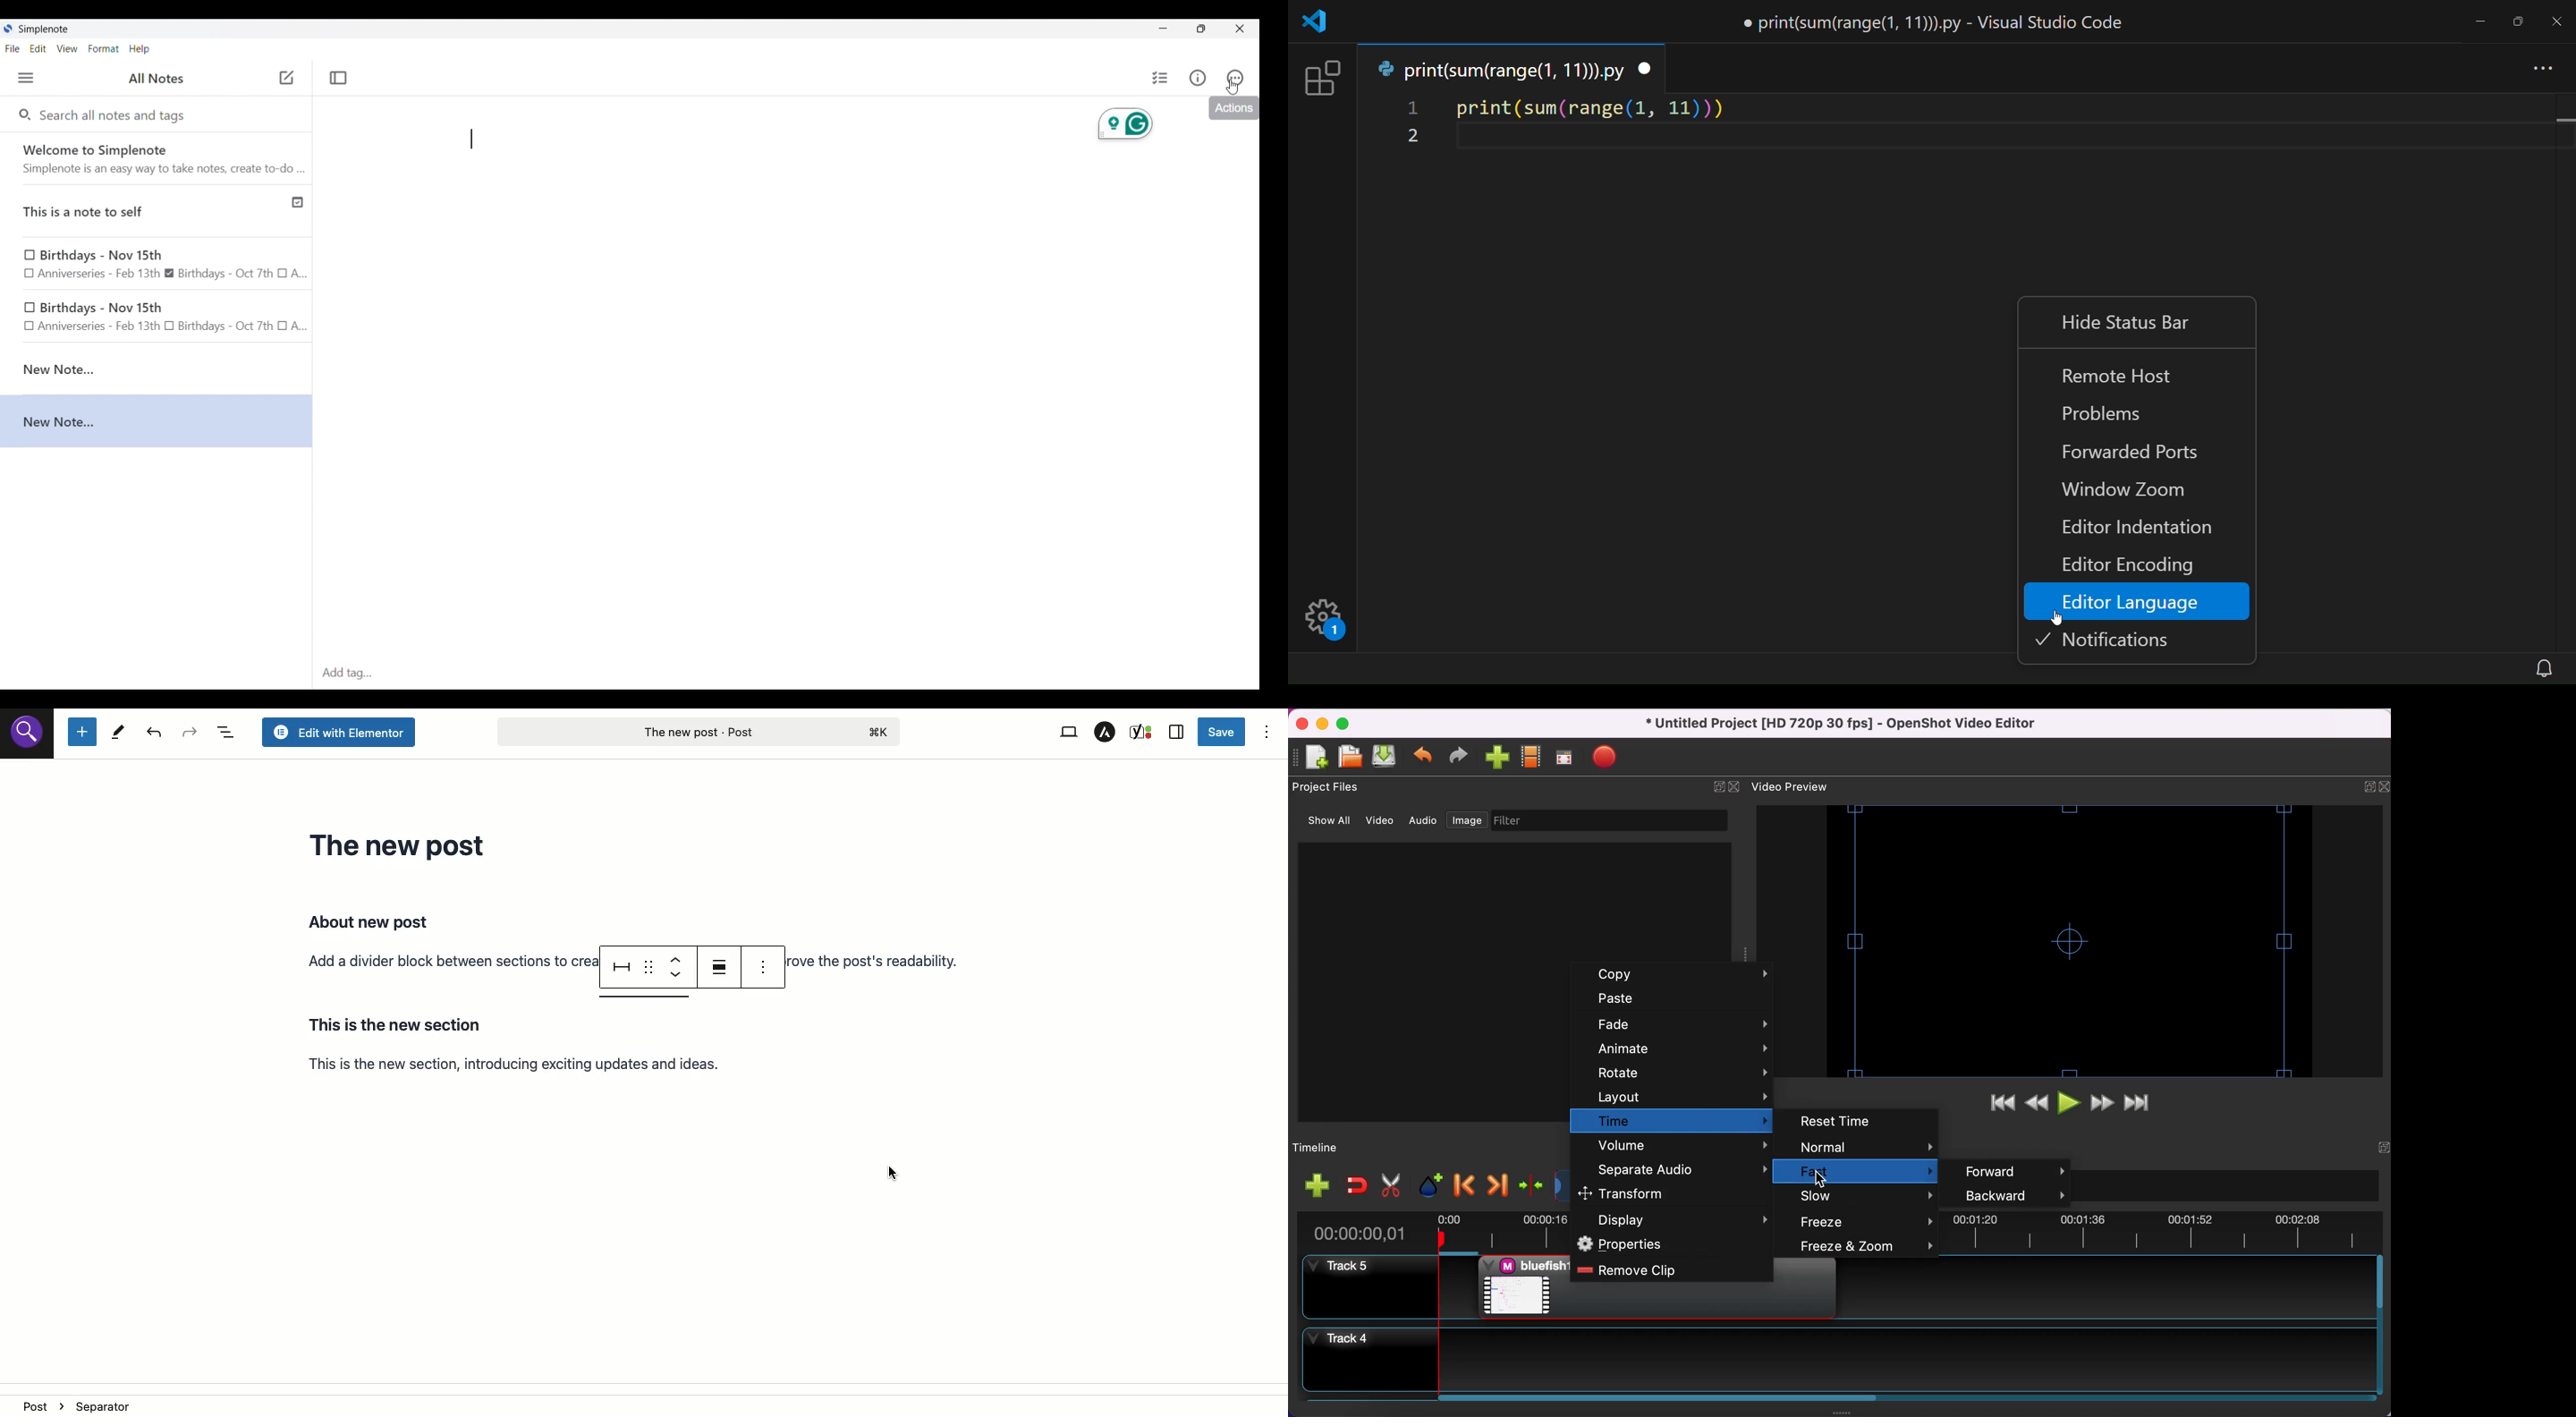 This screenshot has height=1428, width=2576. Describe the element at coordinates (287, 77) in the screenshot. I see `Click to add new note` at that location.